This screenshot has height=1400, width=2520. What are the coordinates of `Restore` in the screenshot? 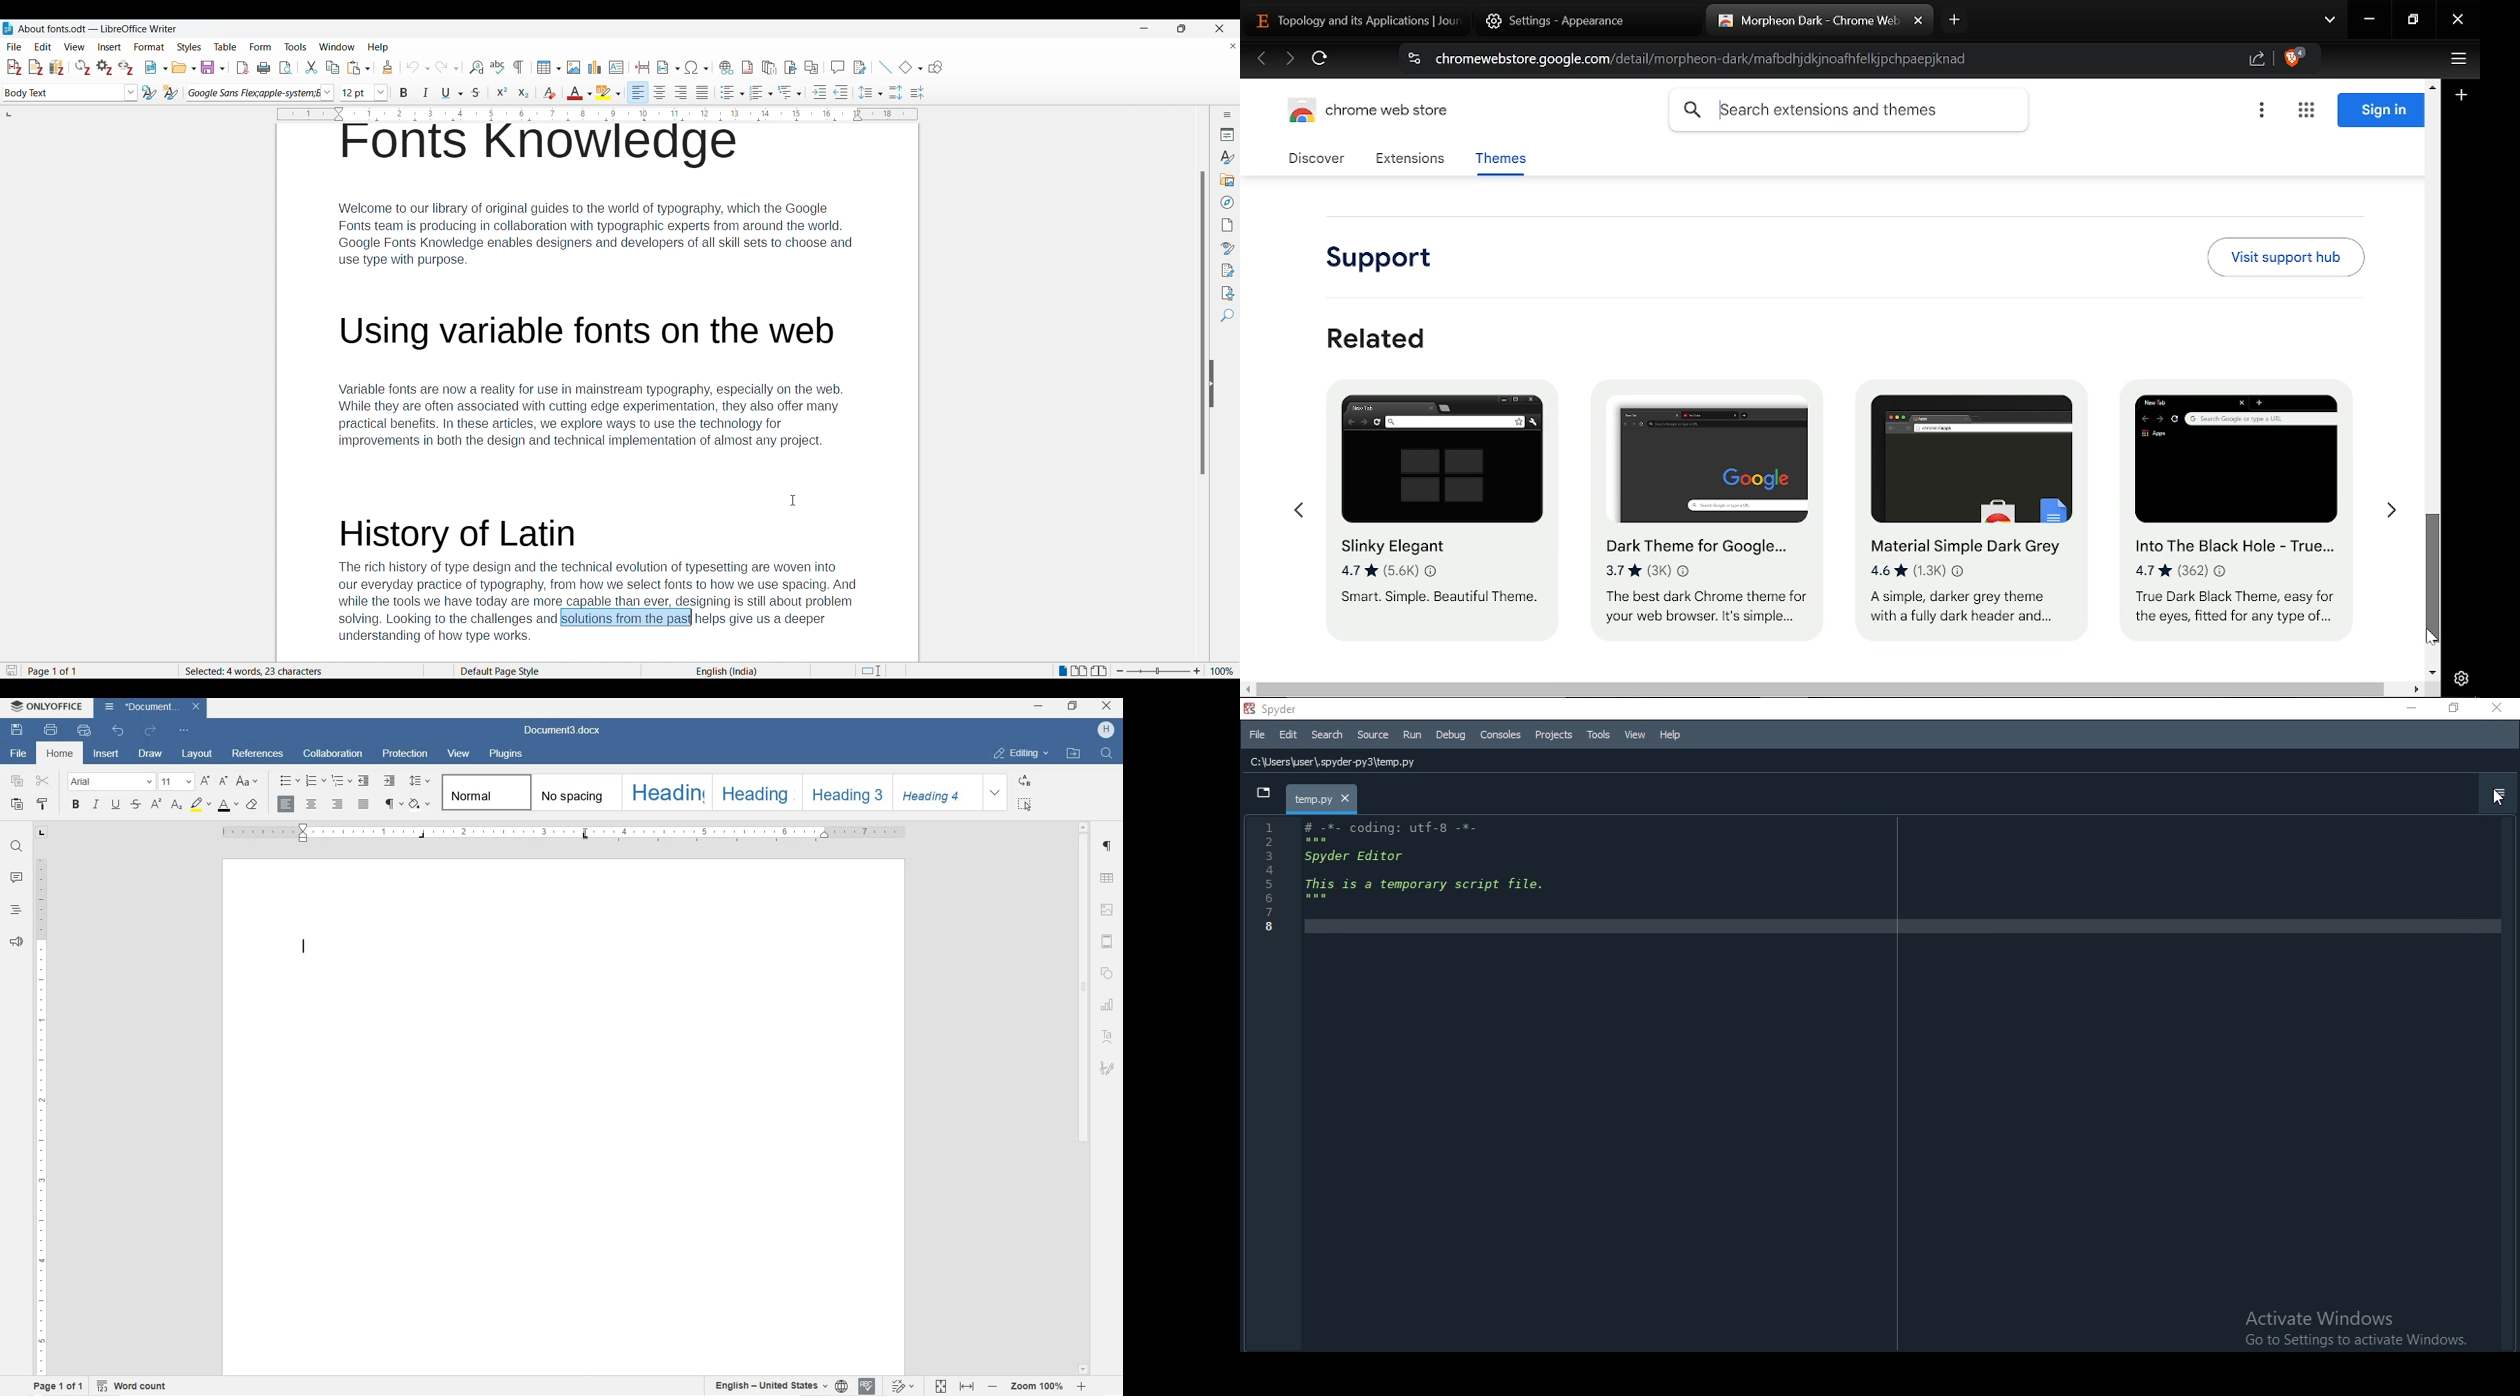 It's located at (2455, 708).